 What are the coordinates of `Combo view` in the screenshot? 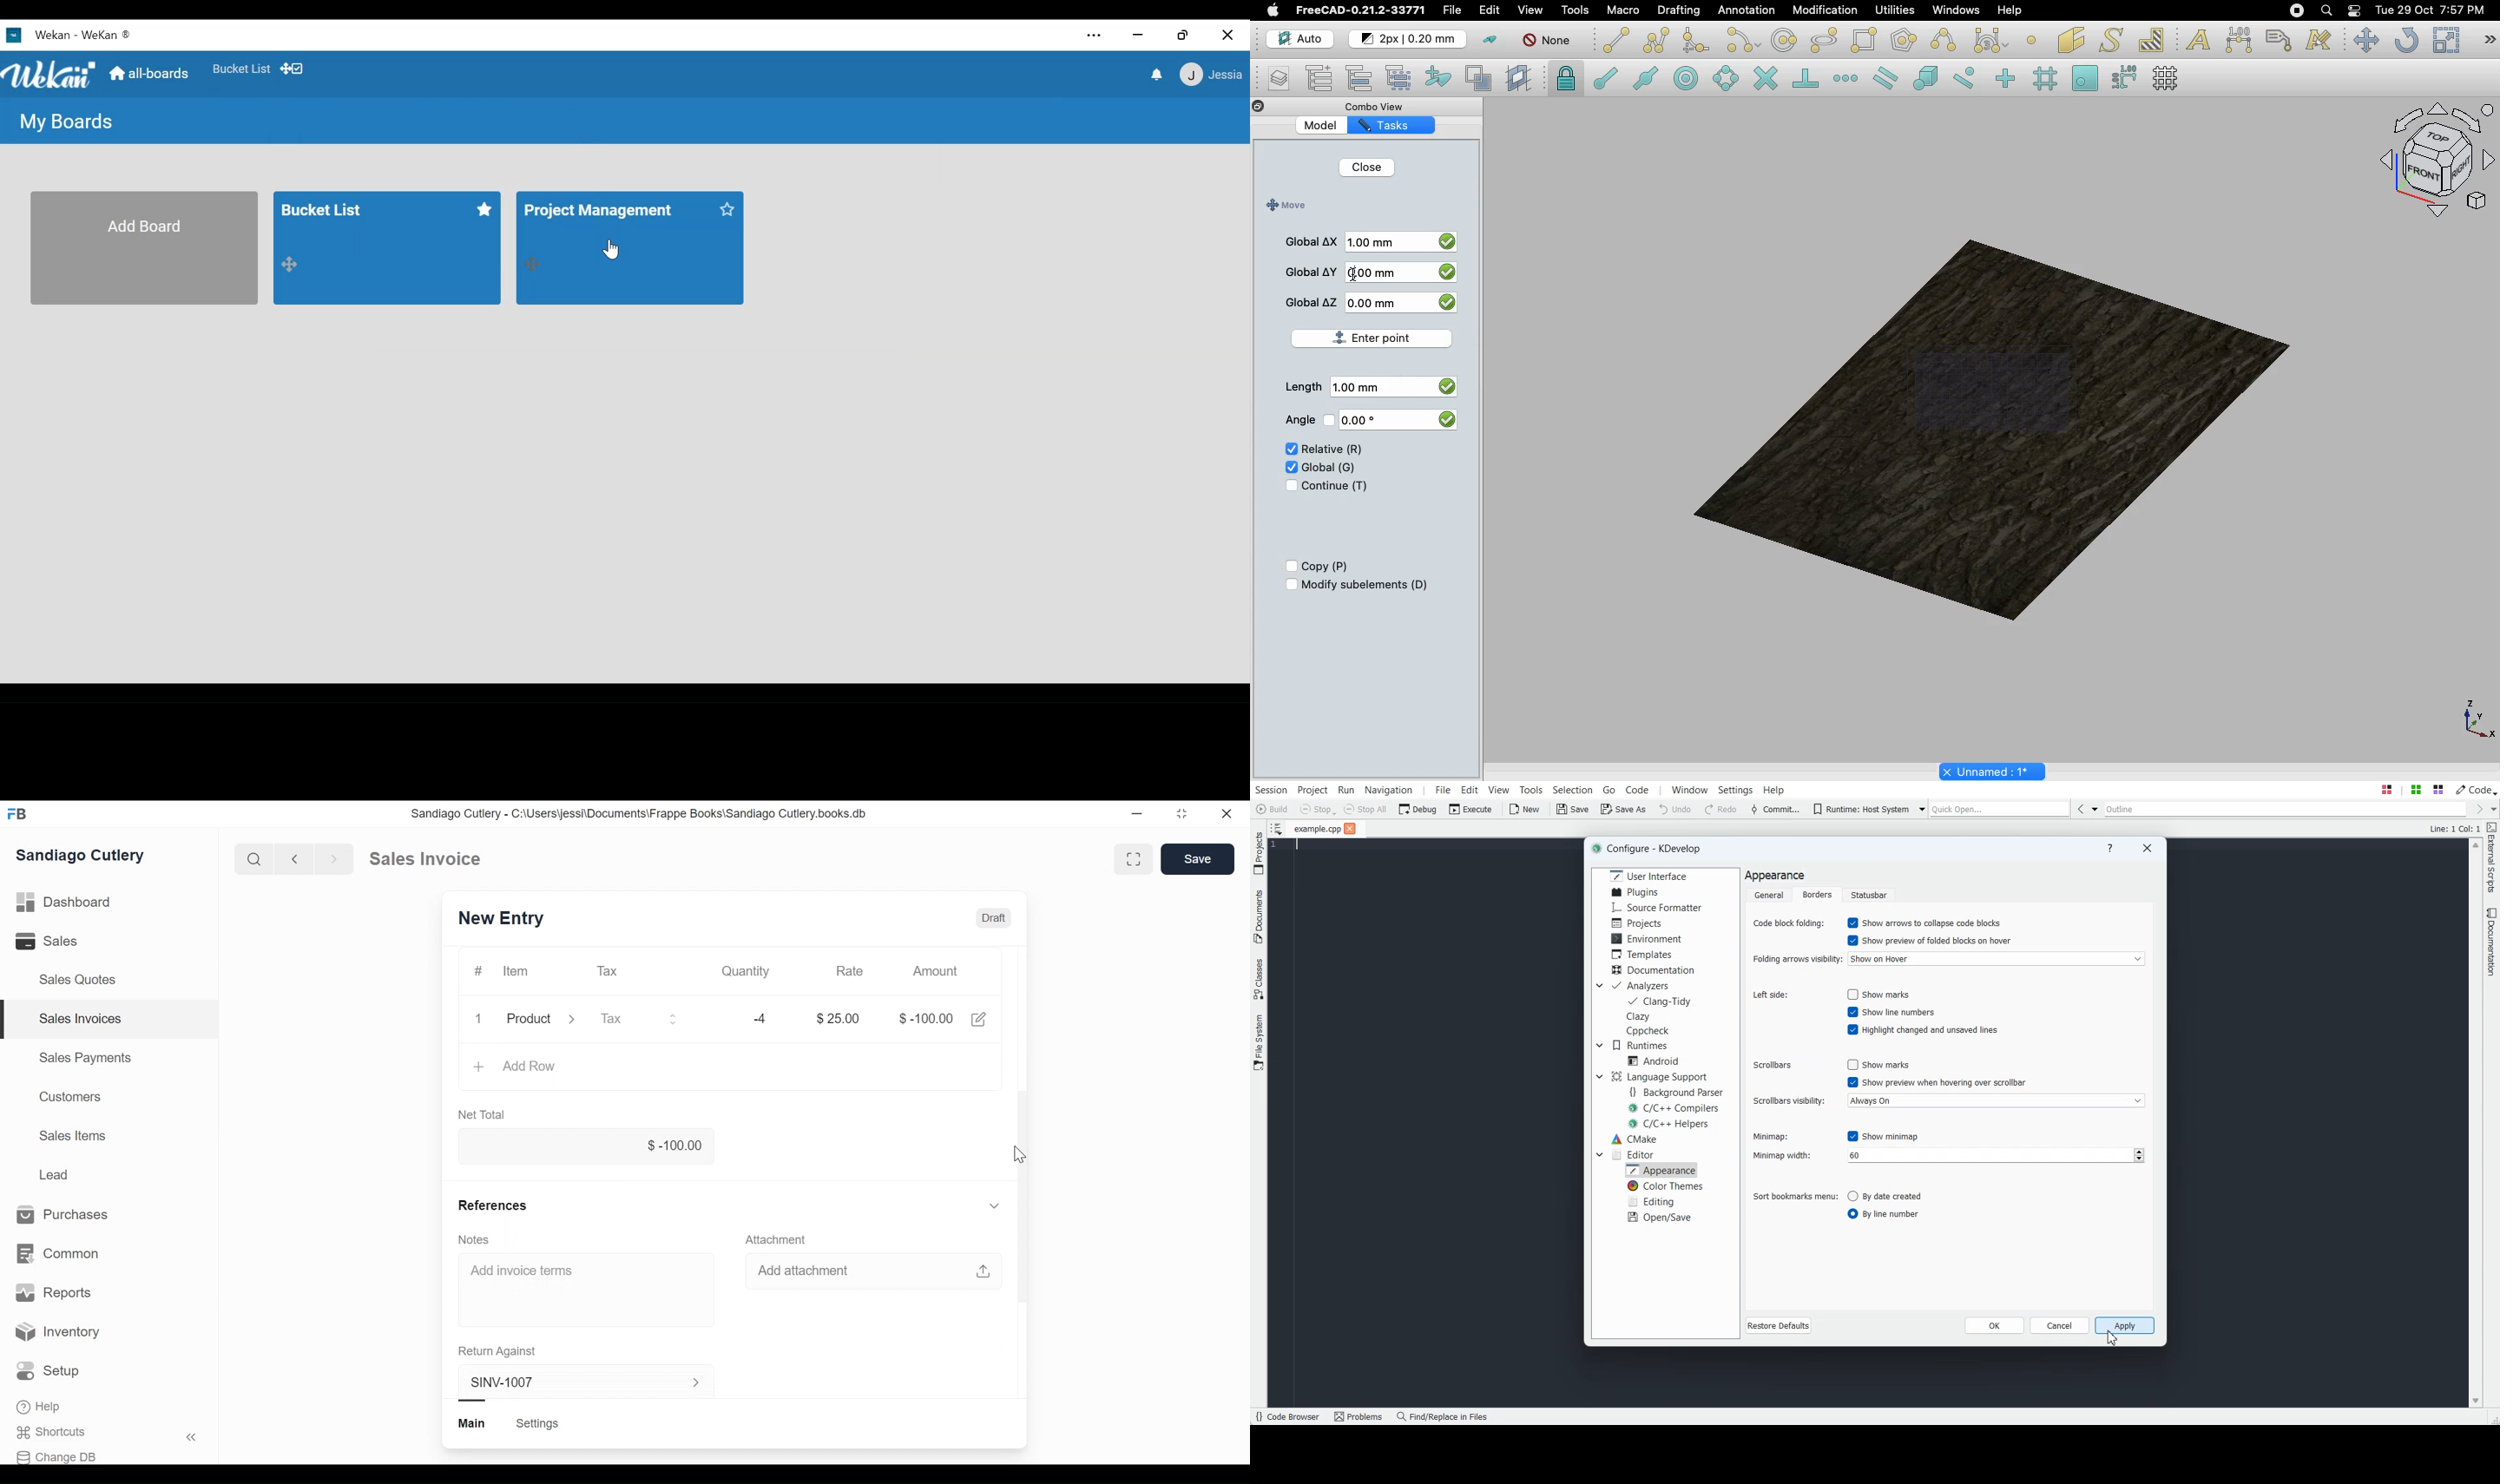 It's located at (1384, 106).